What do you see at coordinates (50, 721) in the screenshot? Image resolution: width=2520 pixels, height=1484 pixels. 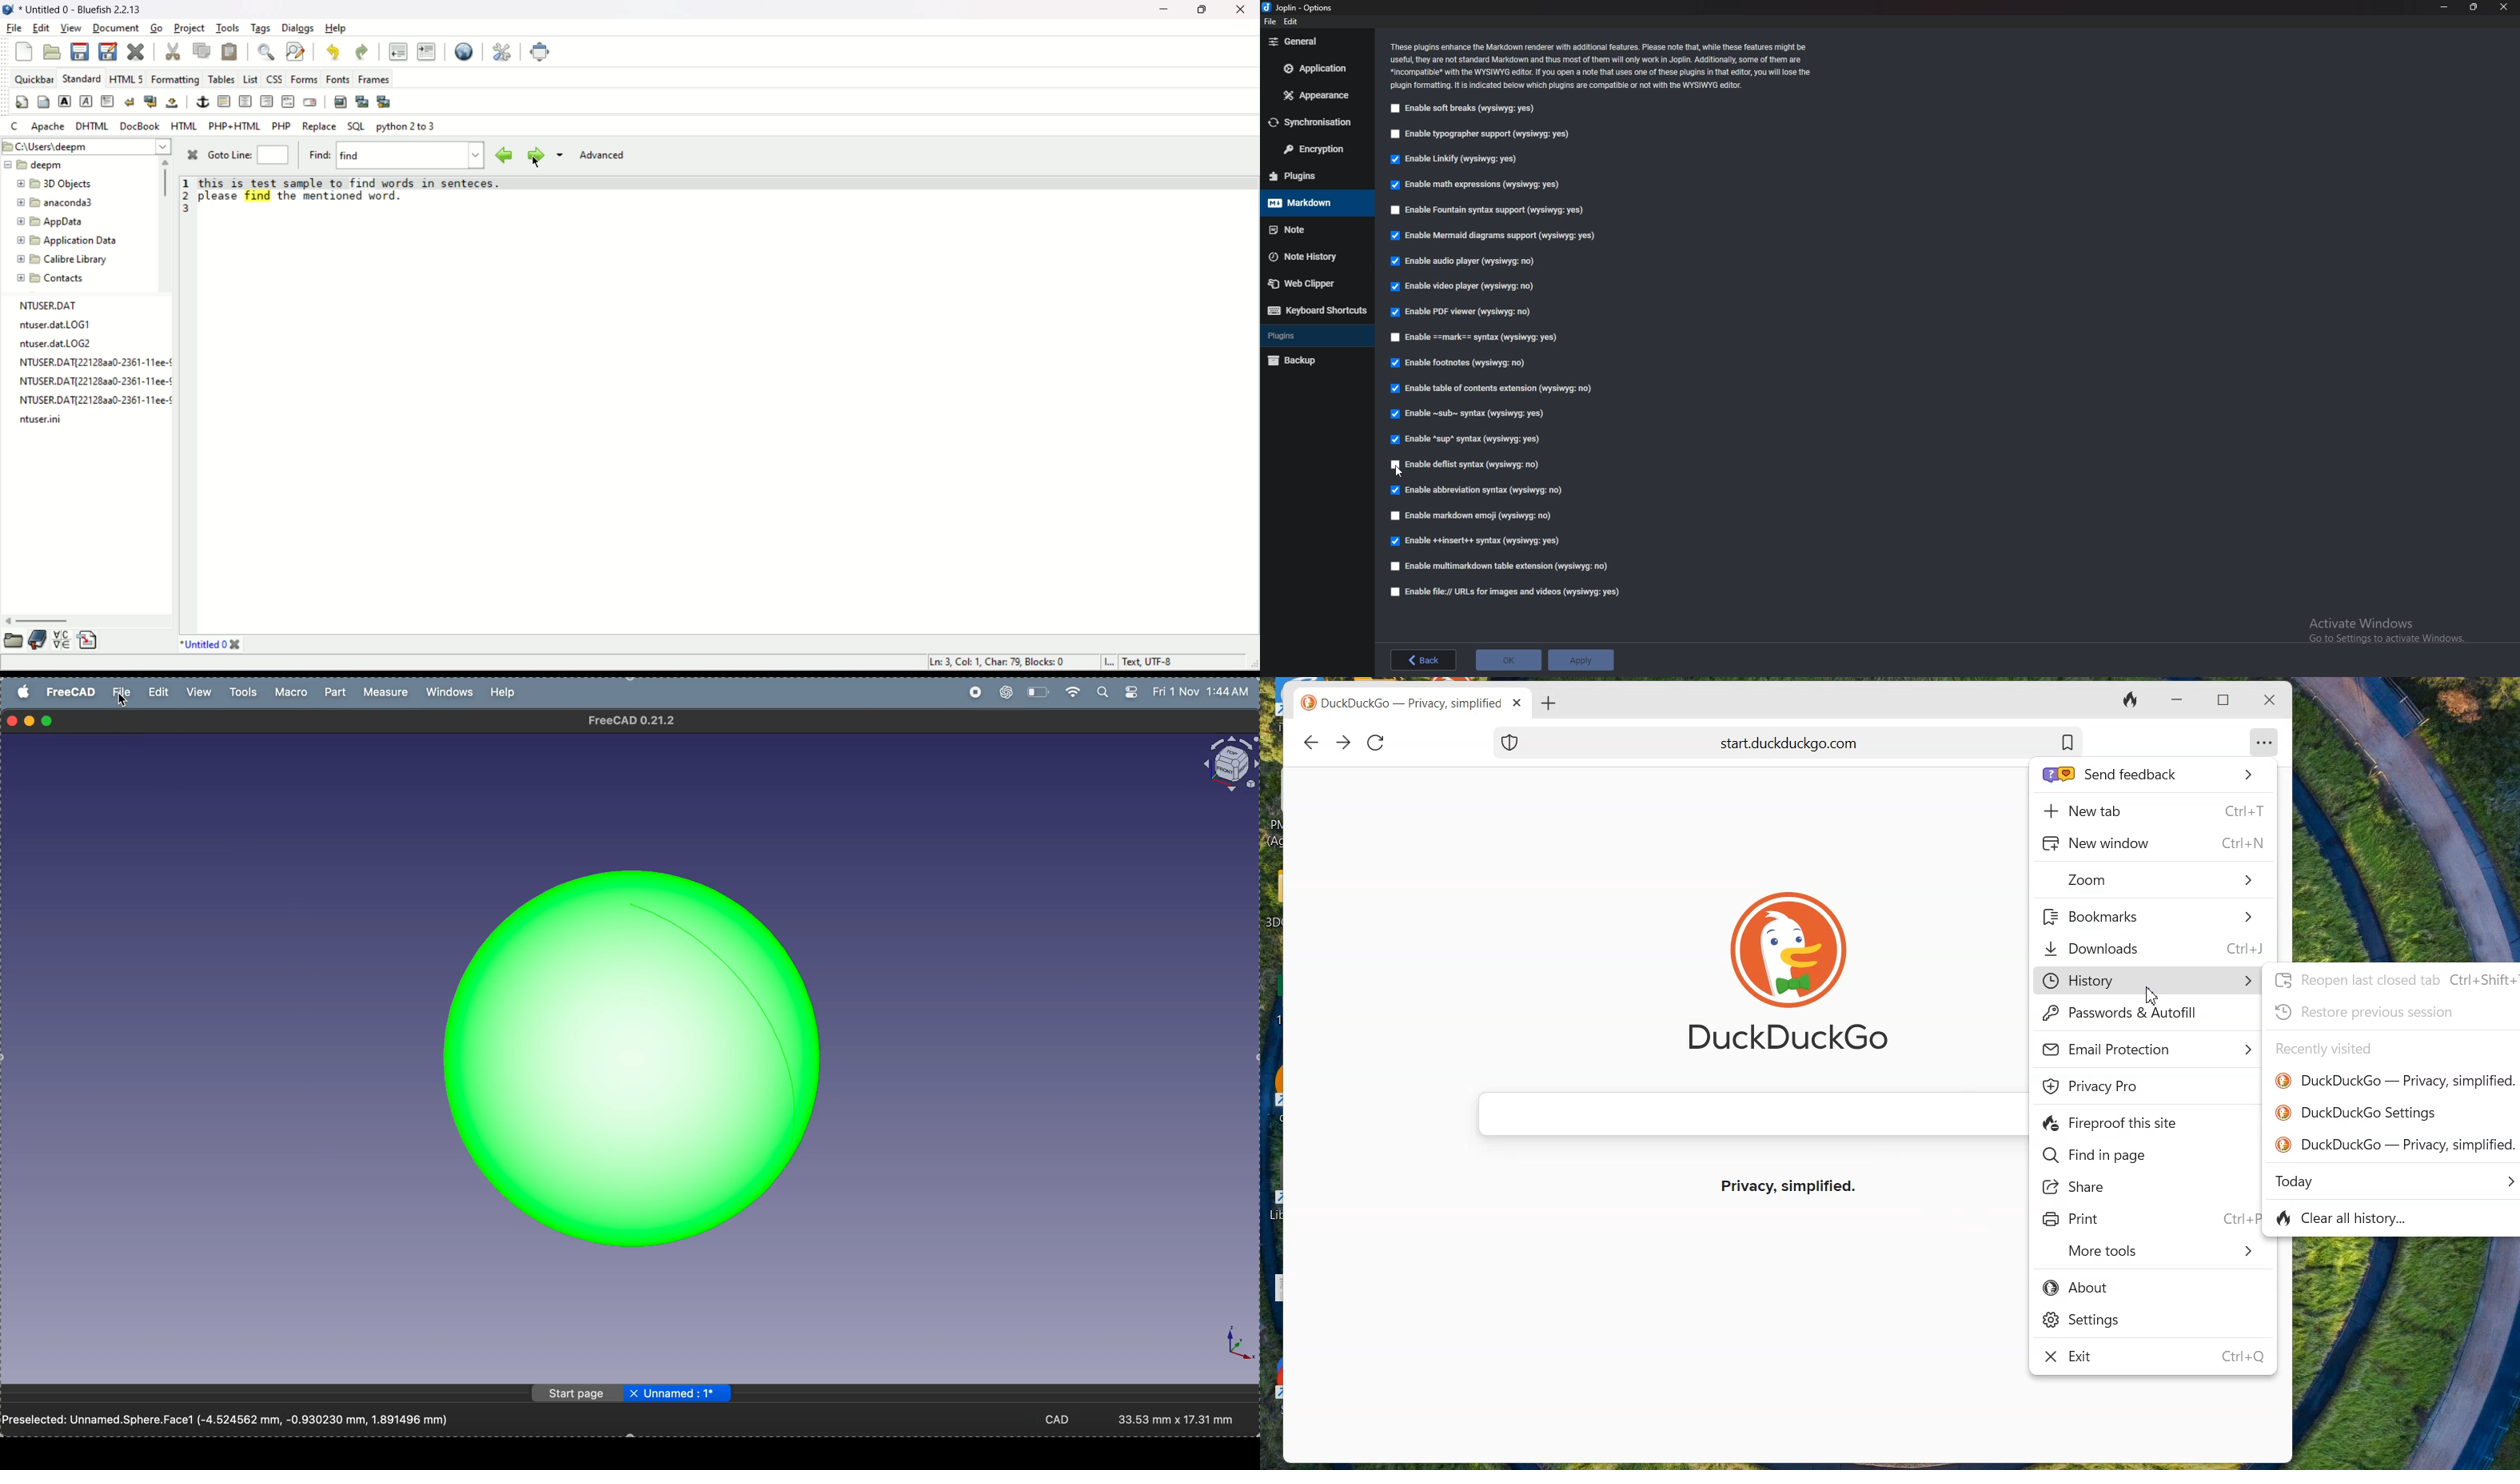 I see `maximize` at bounding box center [50, 721].